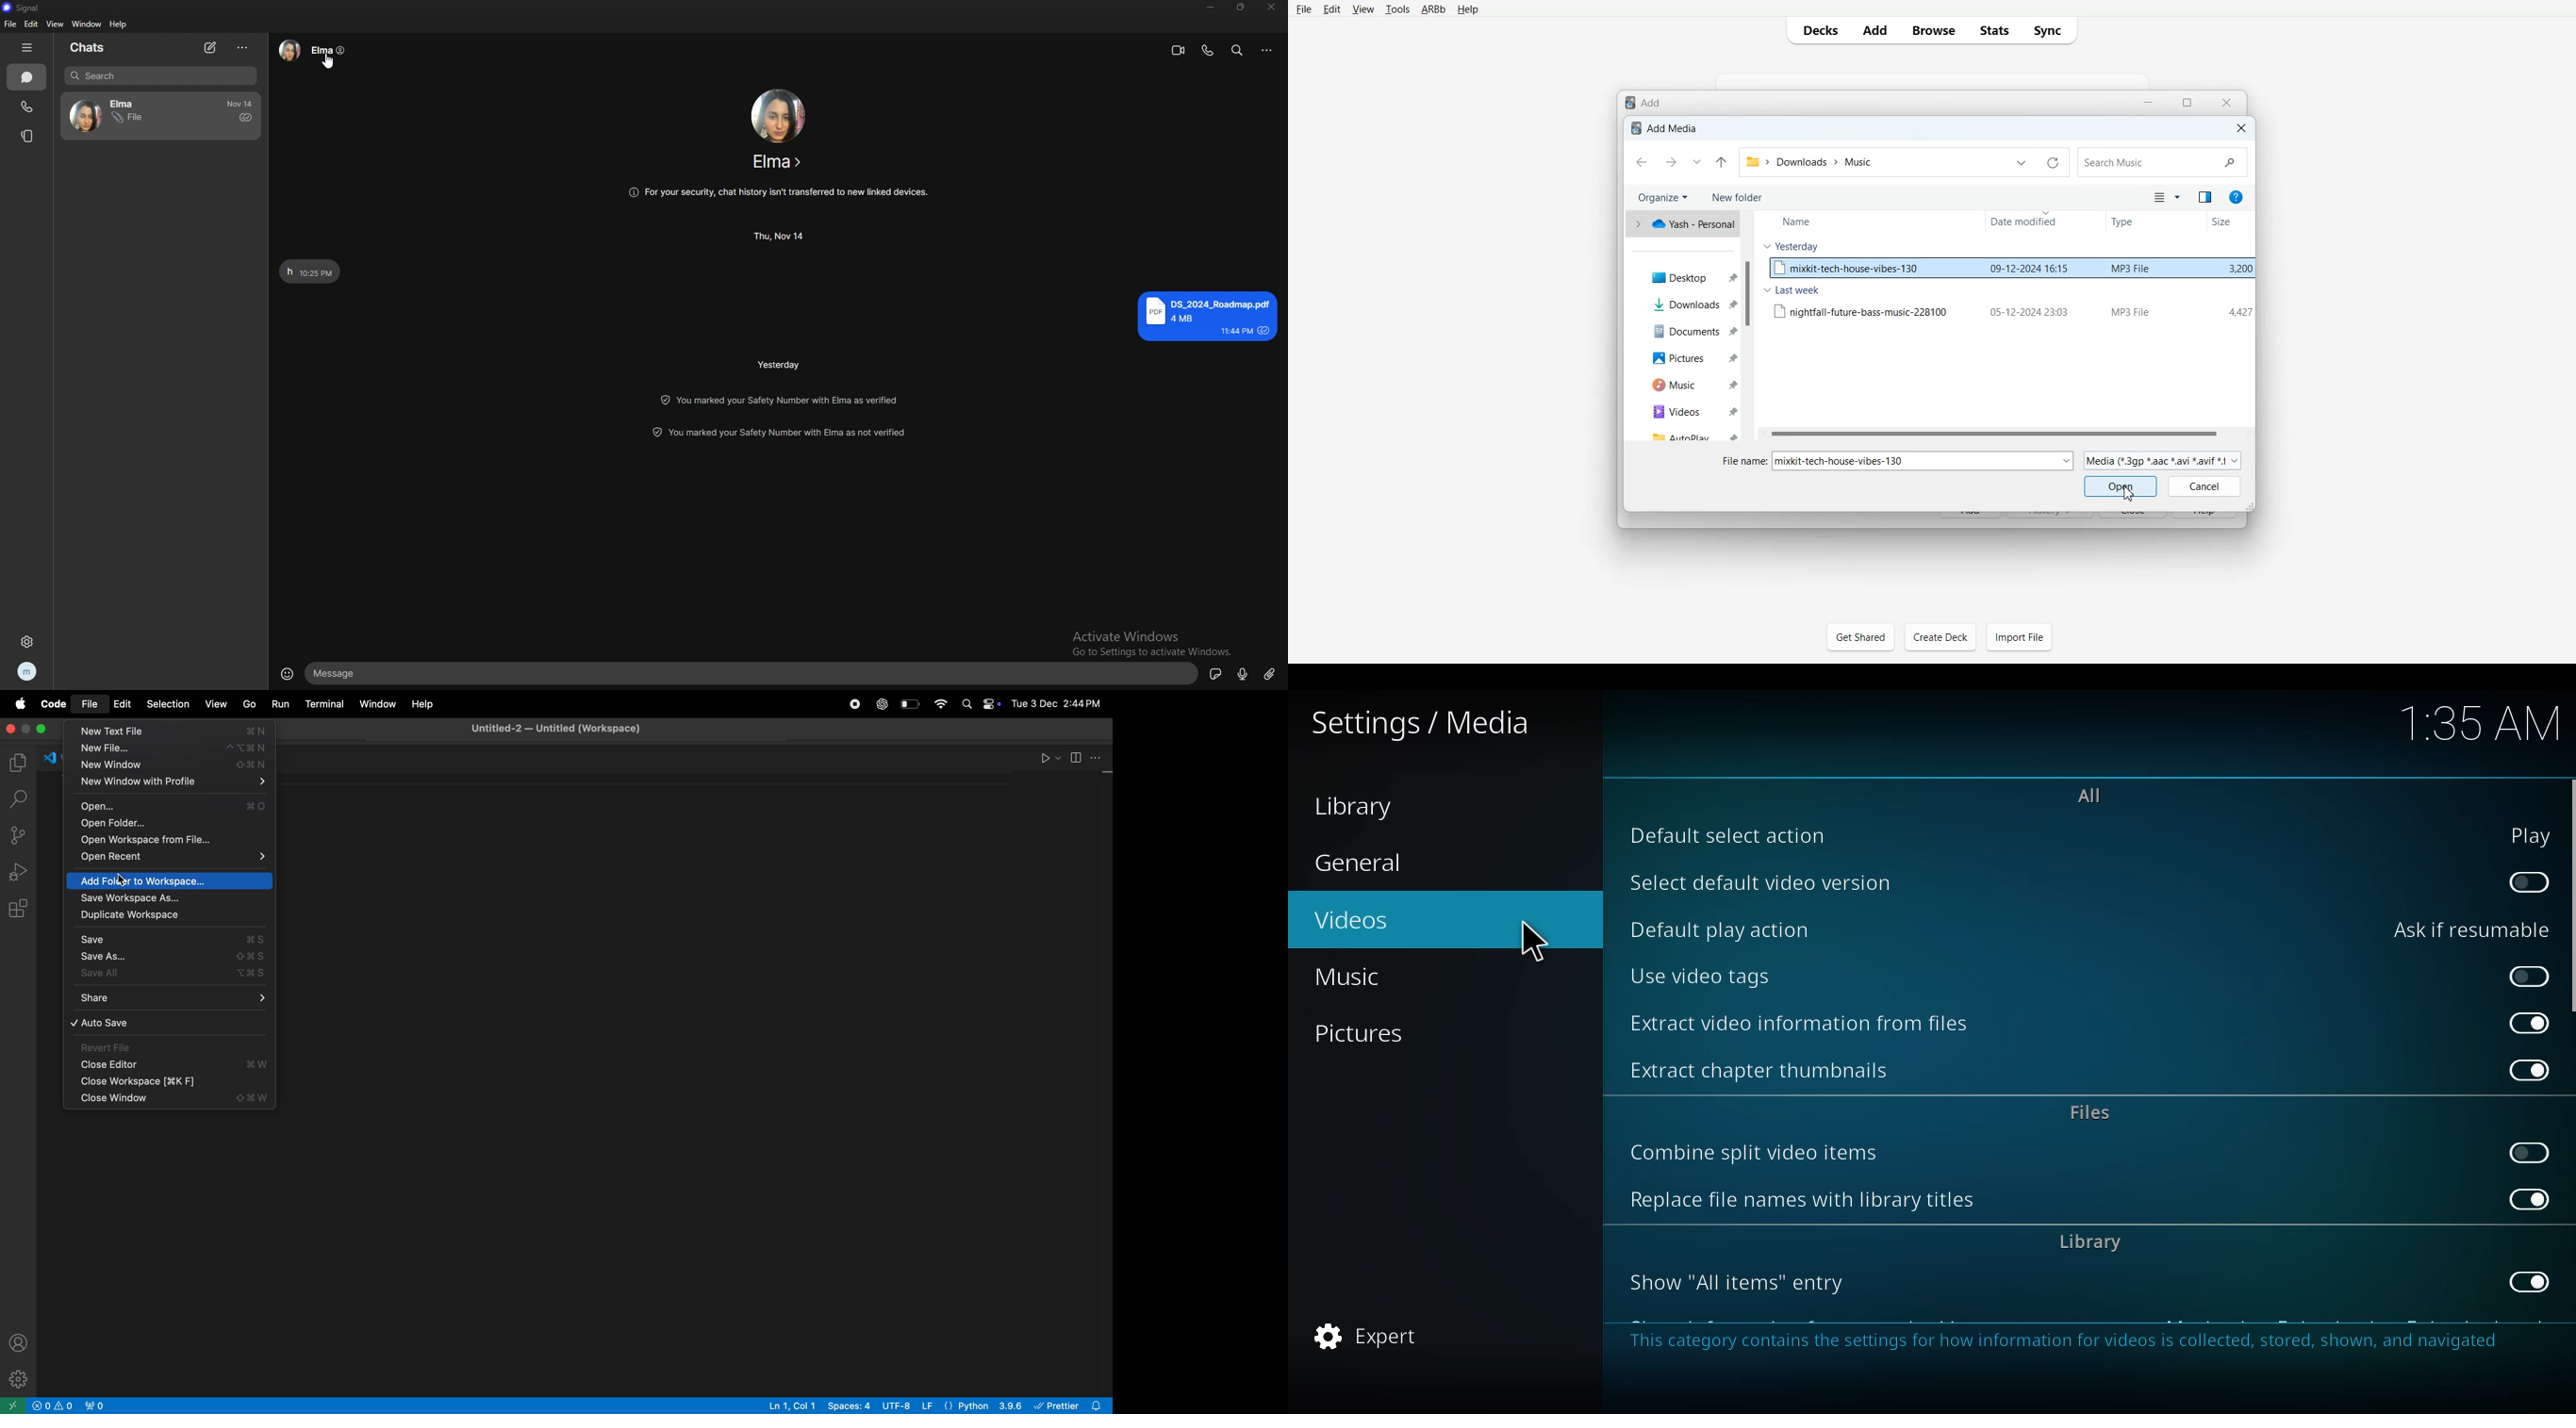 The image size is (2576, 1428). What do you see at coordinates (1692, 357) in the screenshot?
I see `Pictures` at bounding box center [1692, 357].